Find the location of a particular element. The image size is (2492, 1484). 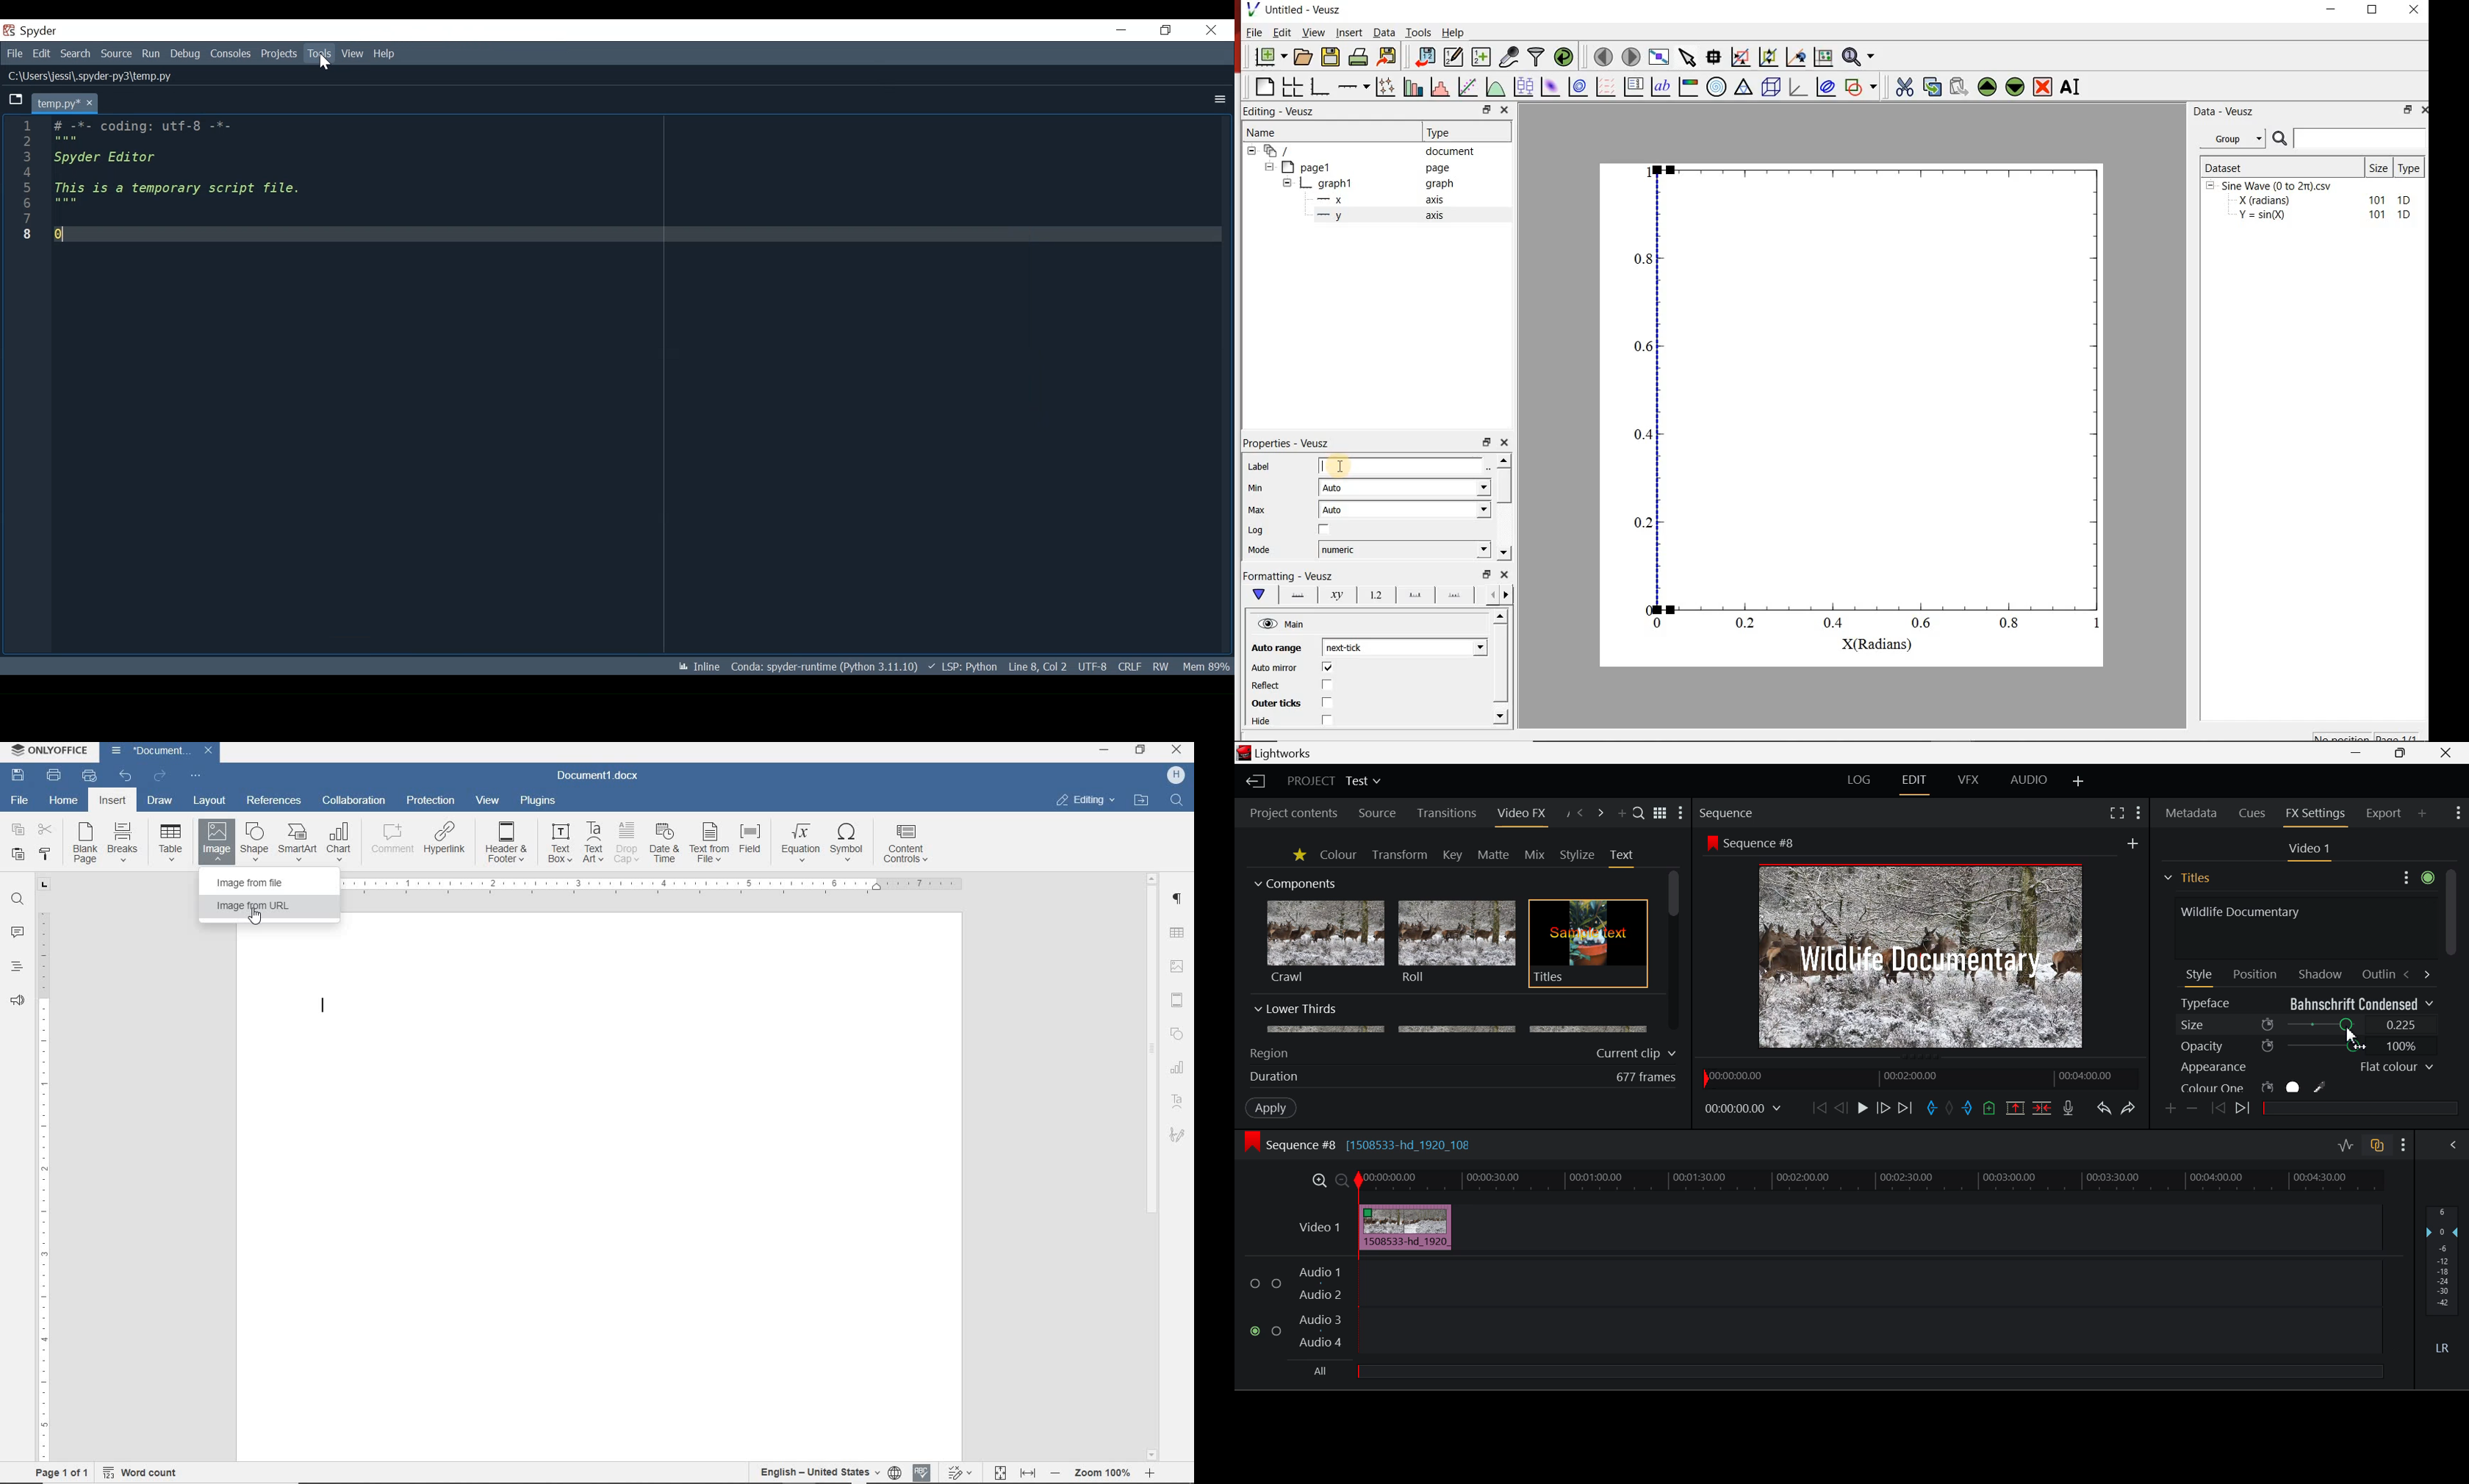

Current tab is located at coordinates (64, 103).